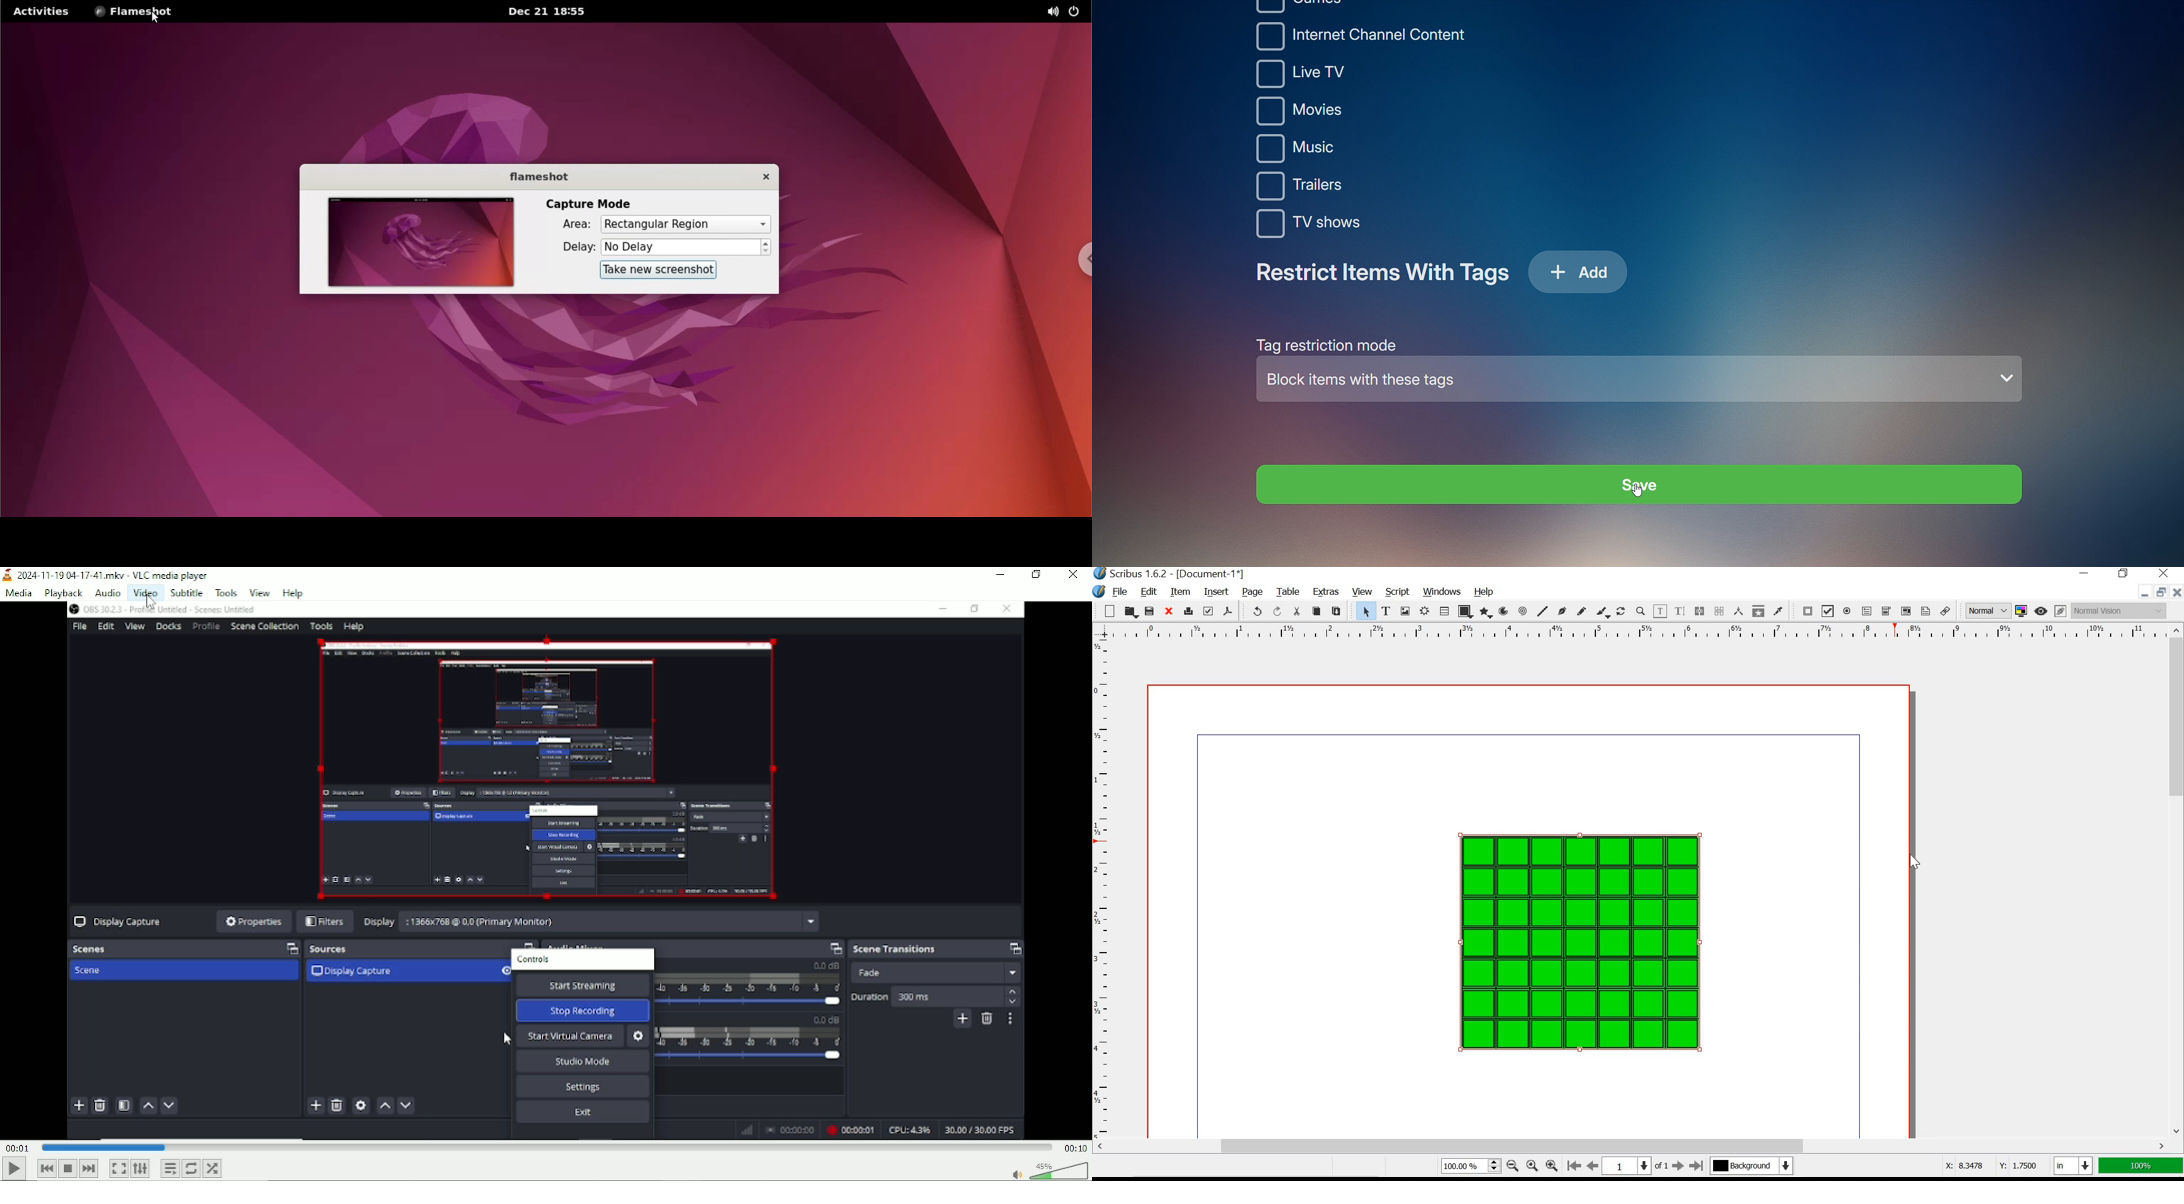 This screenshot has width=2184, height=1204. Describe the element at coordinates (1175, 574) in the screenshot. I see `scribus 1.6.2 - [Document-1*]` at that location.